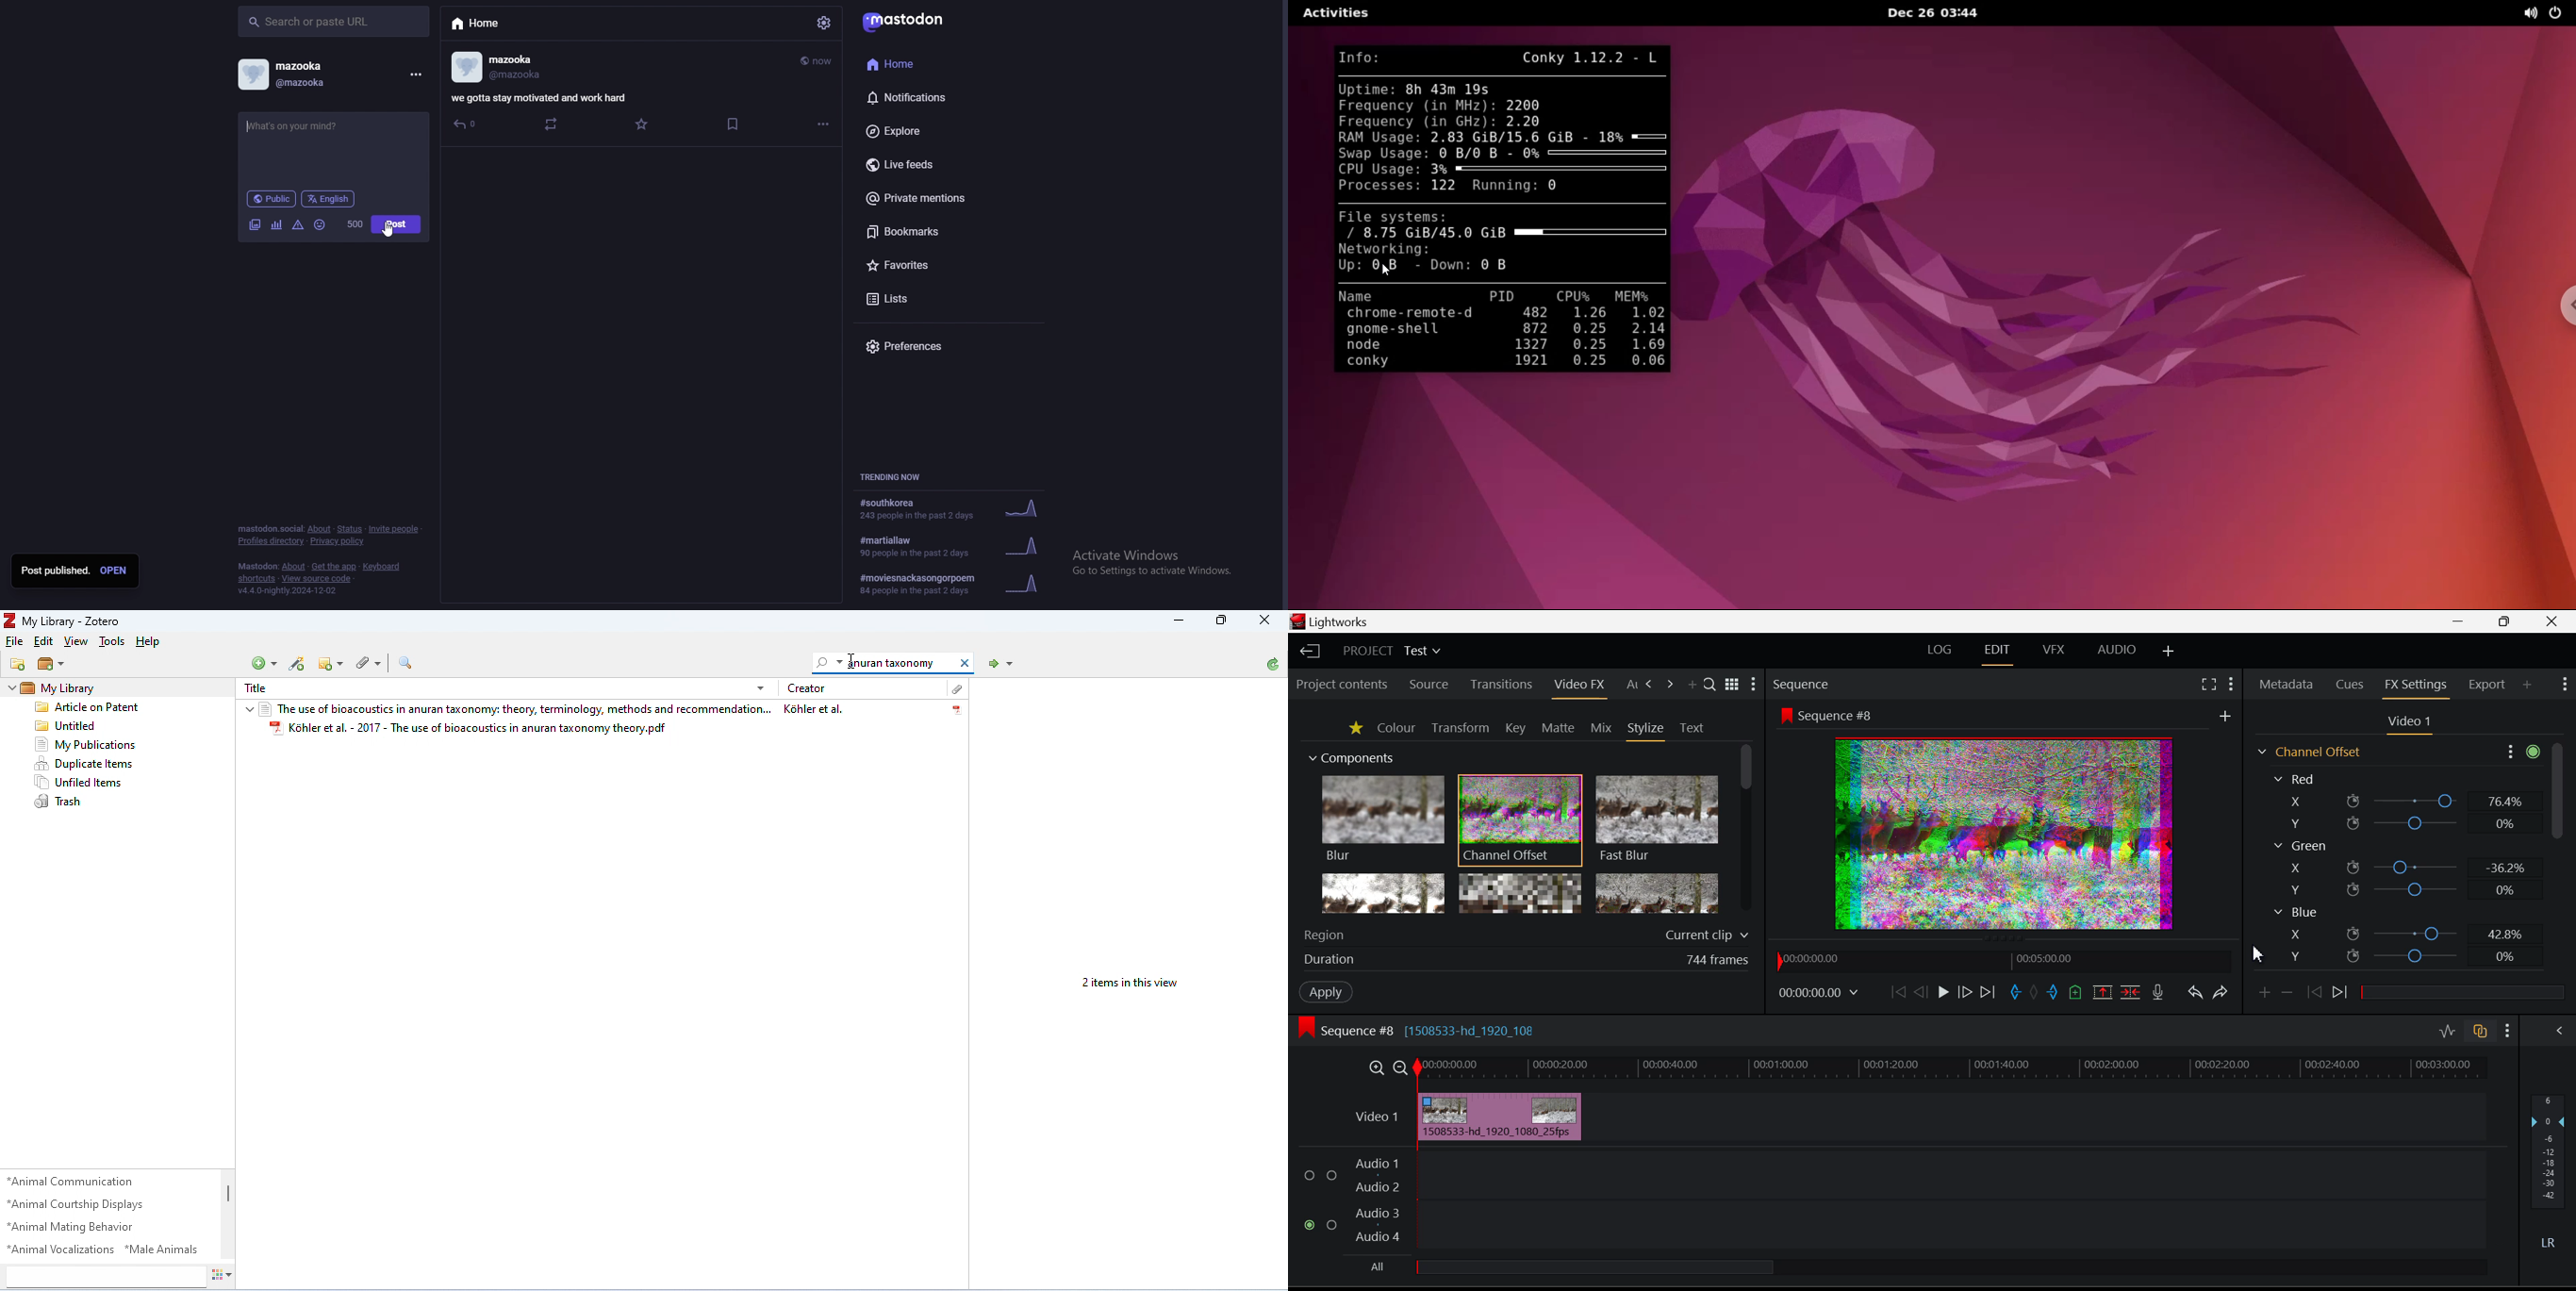  I want to click on Transitions, so click(1500, 684).